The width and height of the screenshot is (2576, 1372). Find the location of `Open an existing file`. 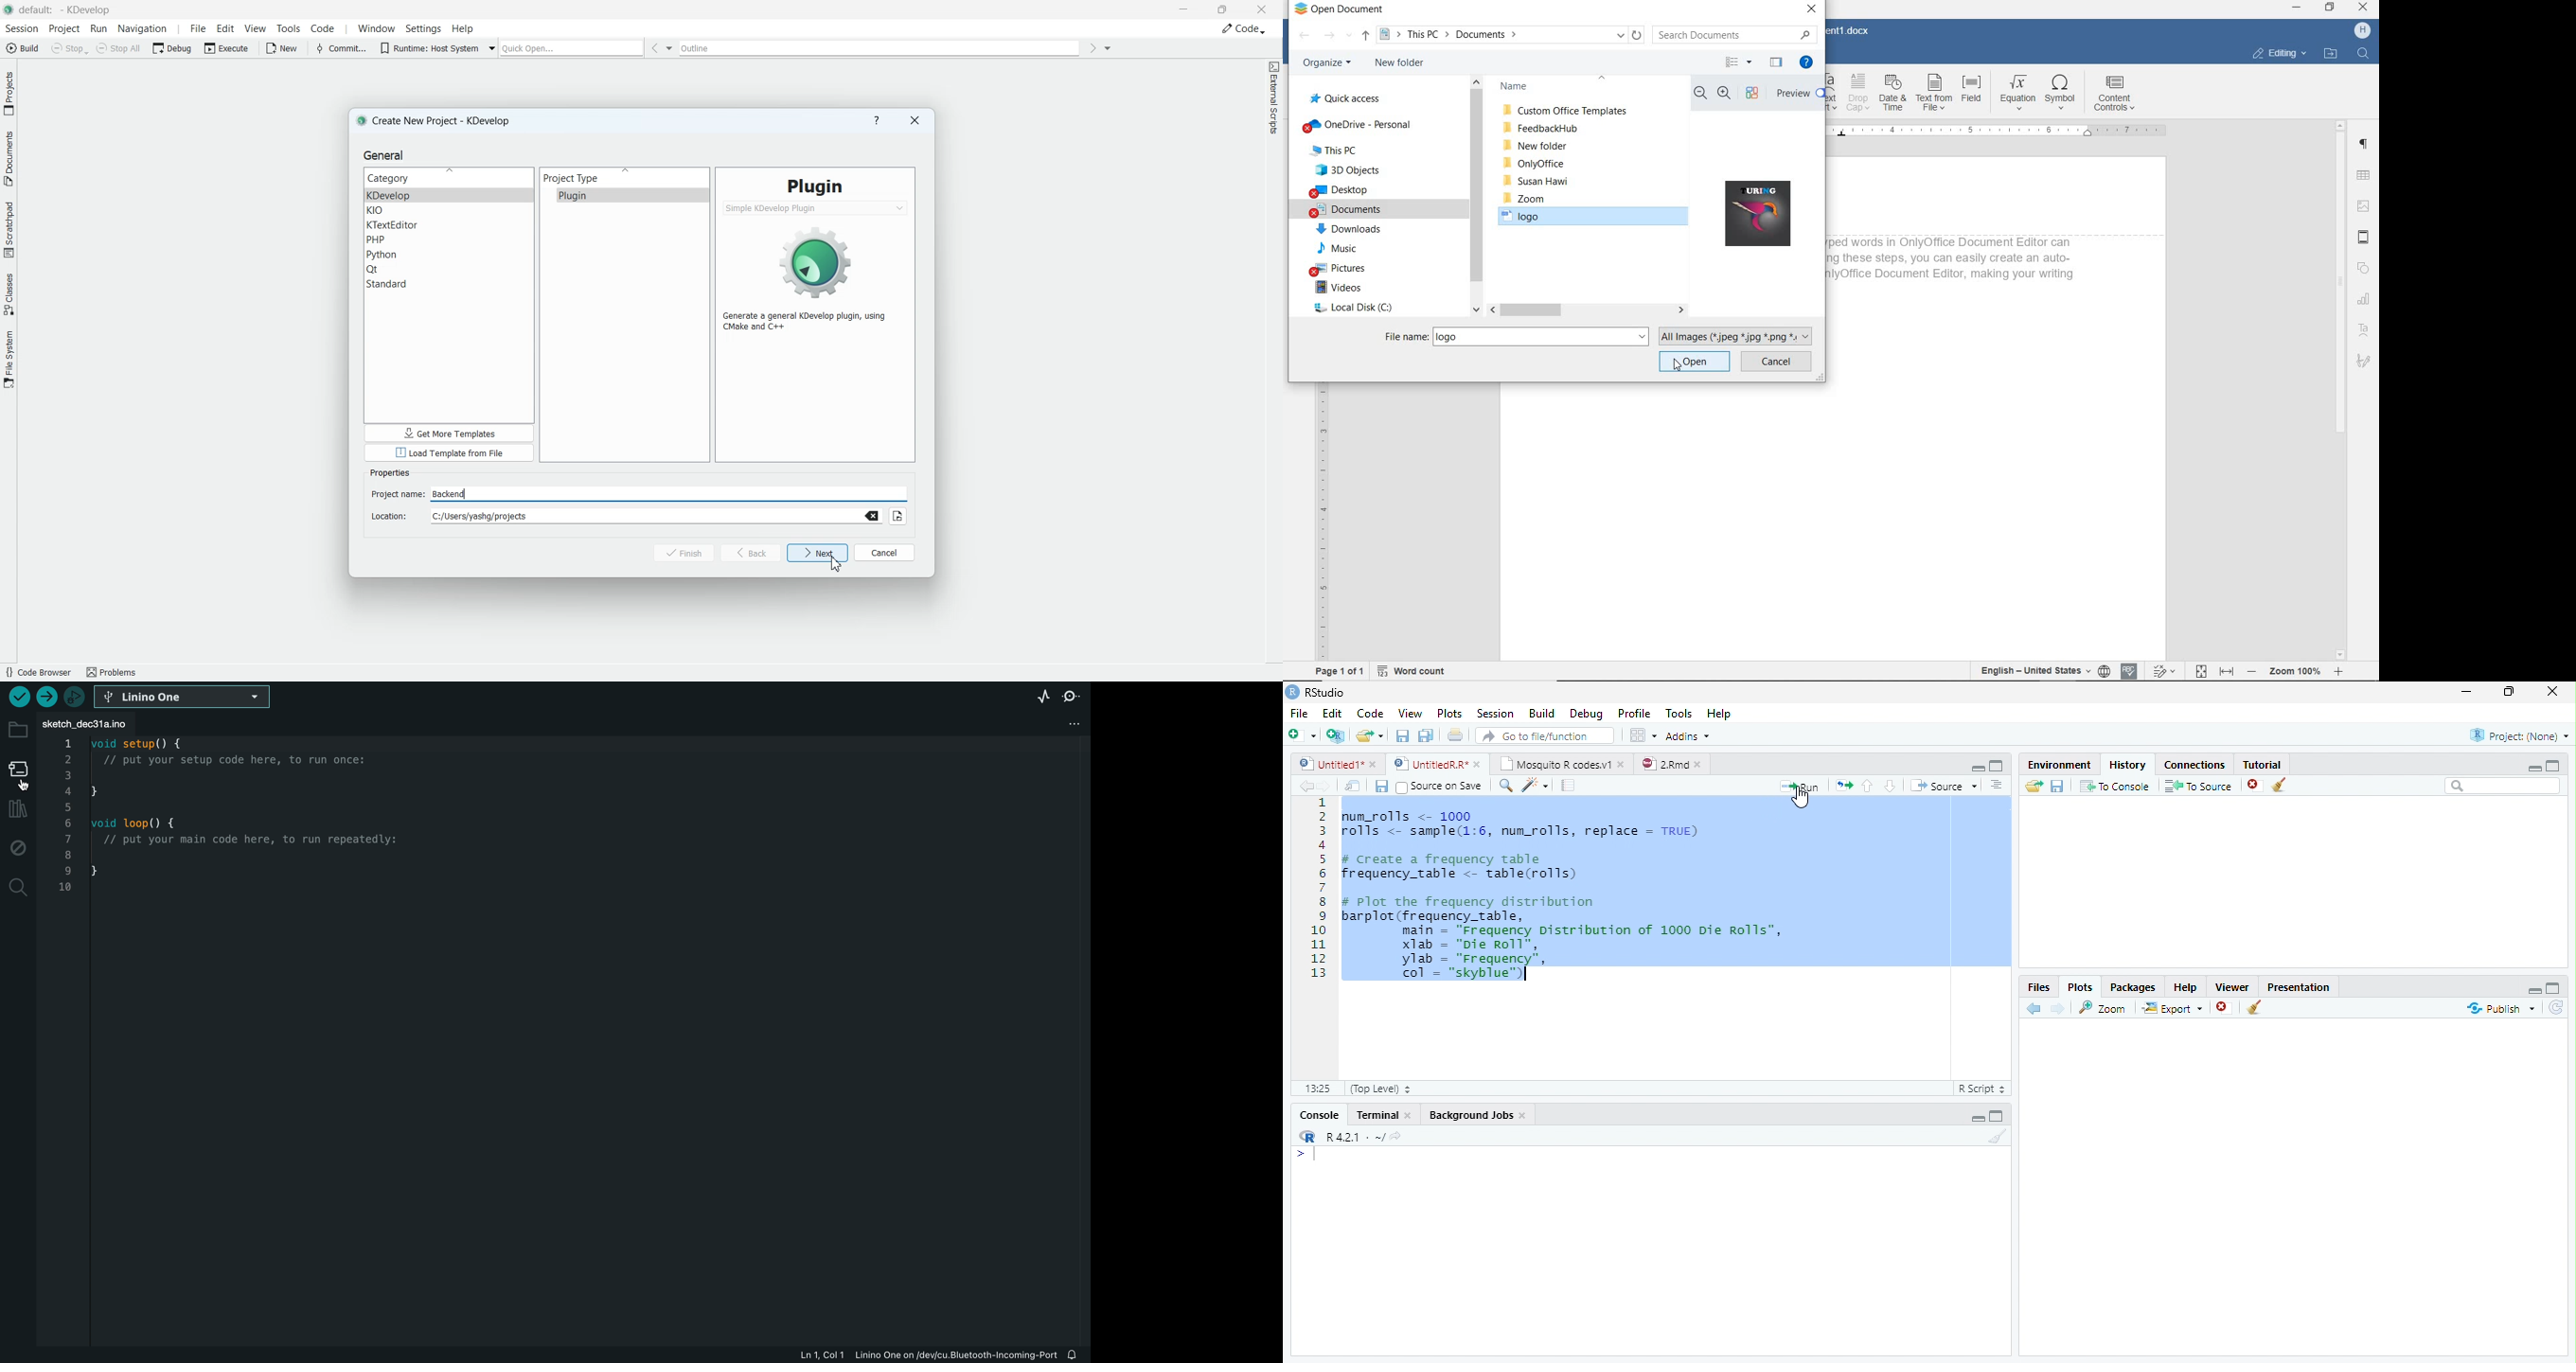

Open an existing file is located at coordinates (1370, 735).